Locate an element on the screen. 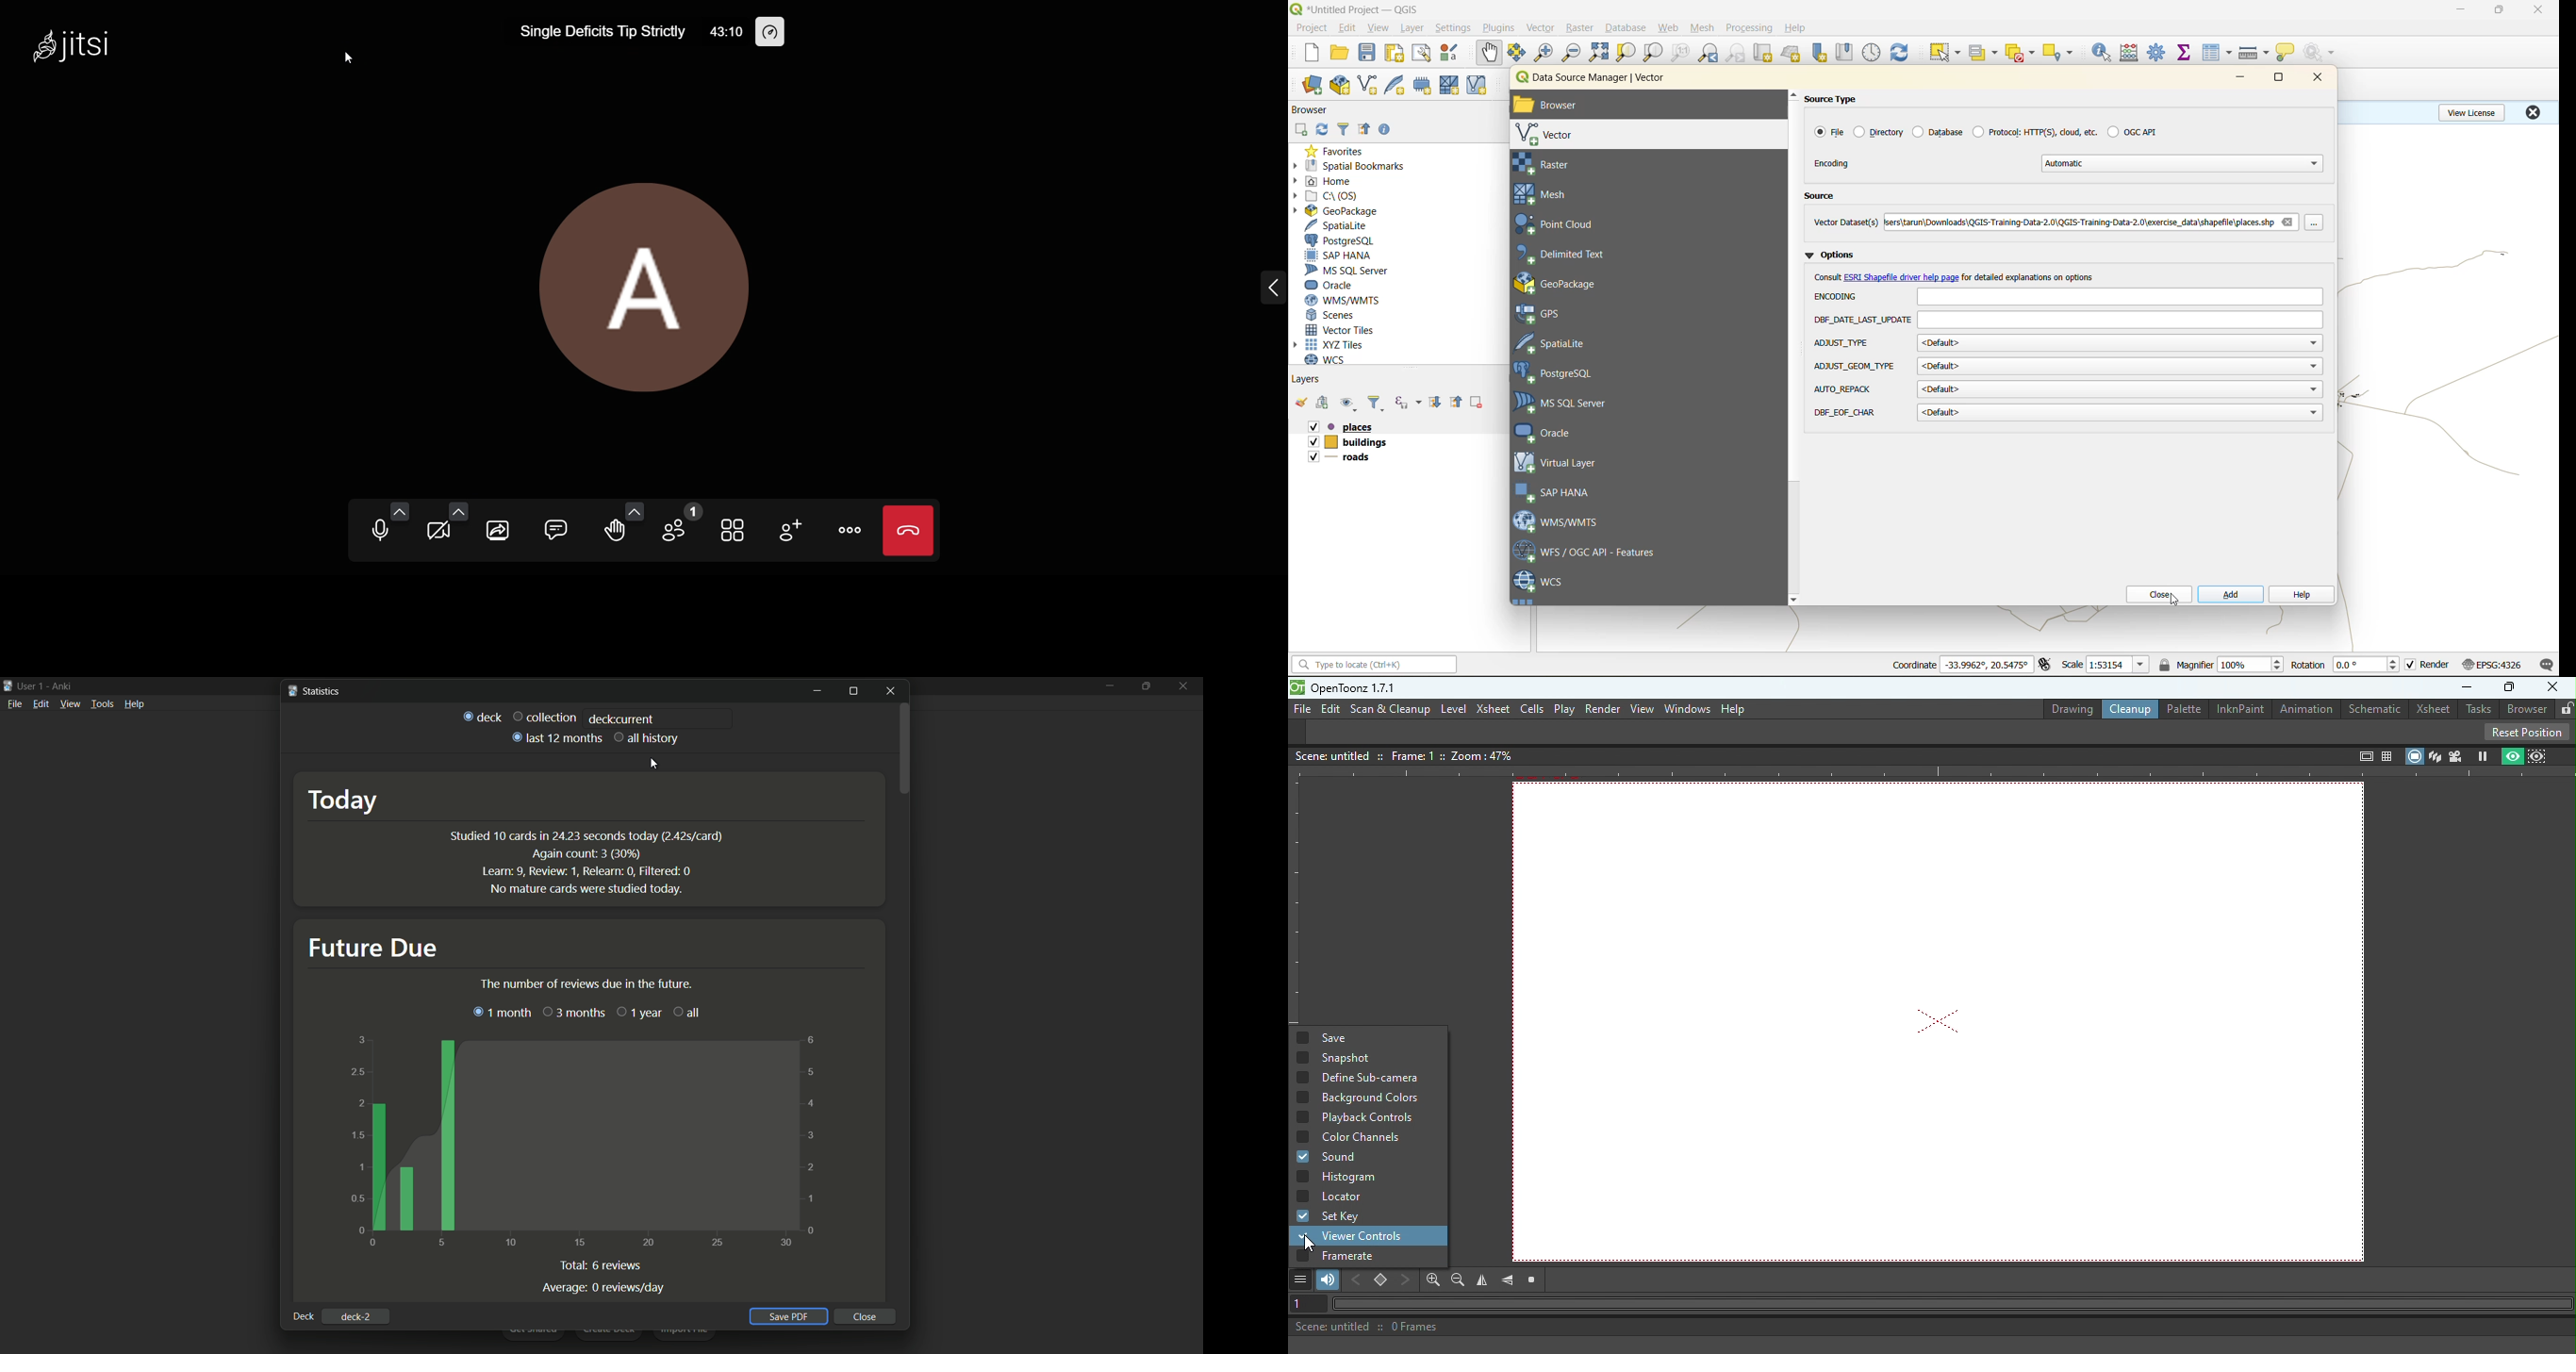 This screenshot has width=2576, height=1372. Horizontal scroll bar" is located at coordinates (1948, 1304).